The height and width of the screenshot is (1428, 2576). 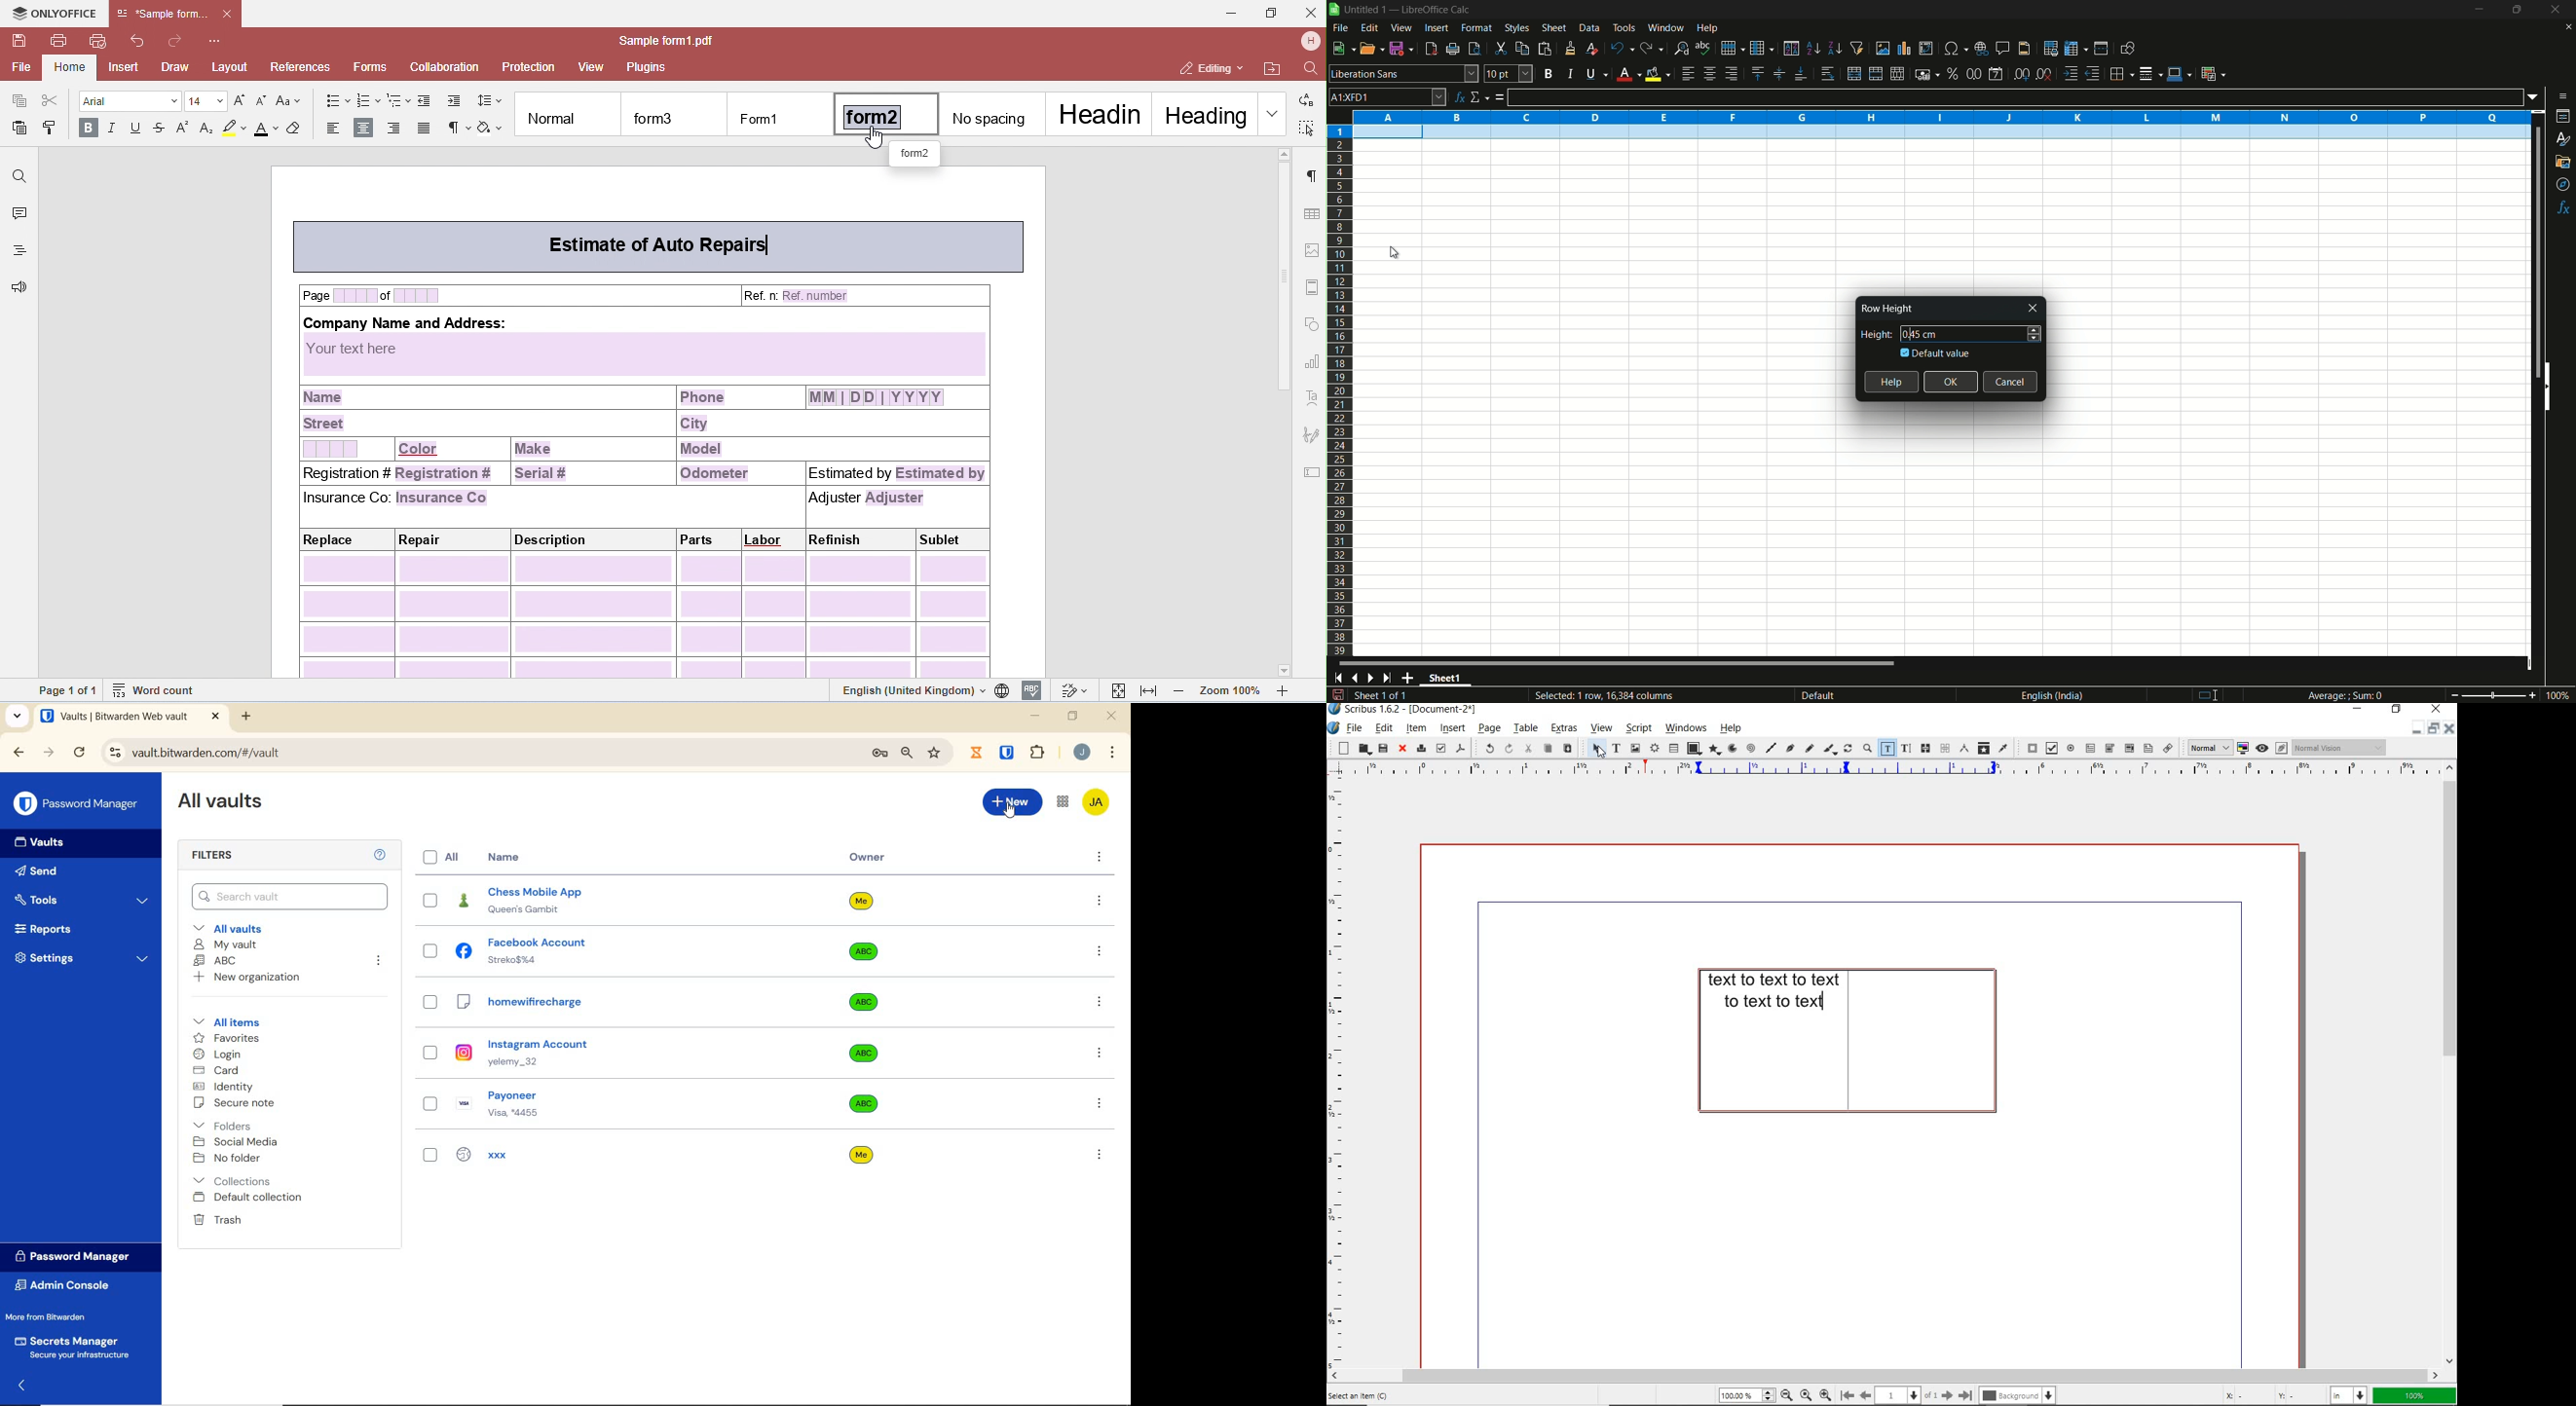 What do you see at coordinates (1453, 49) in the screenshot?
I see `print` at bounding box center [1453, 49].